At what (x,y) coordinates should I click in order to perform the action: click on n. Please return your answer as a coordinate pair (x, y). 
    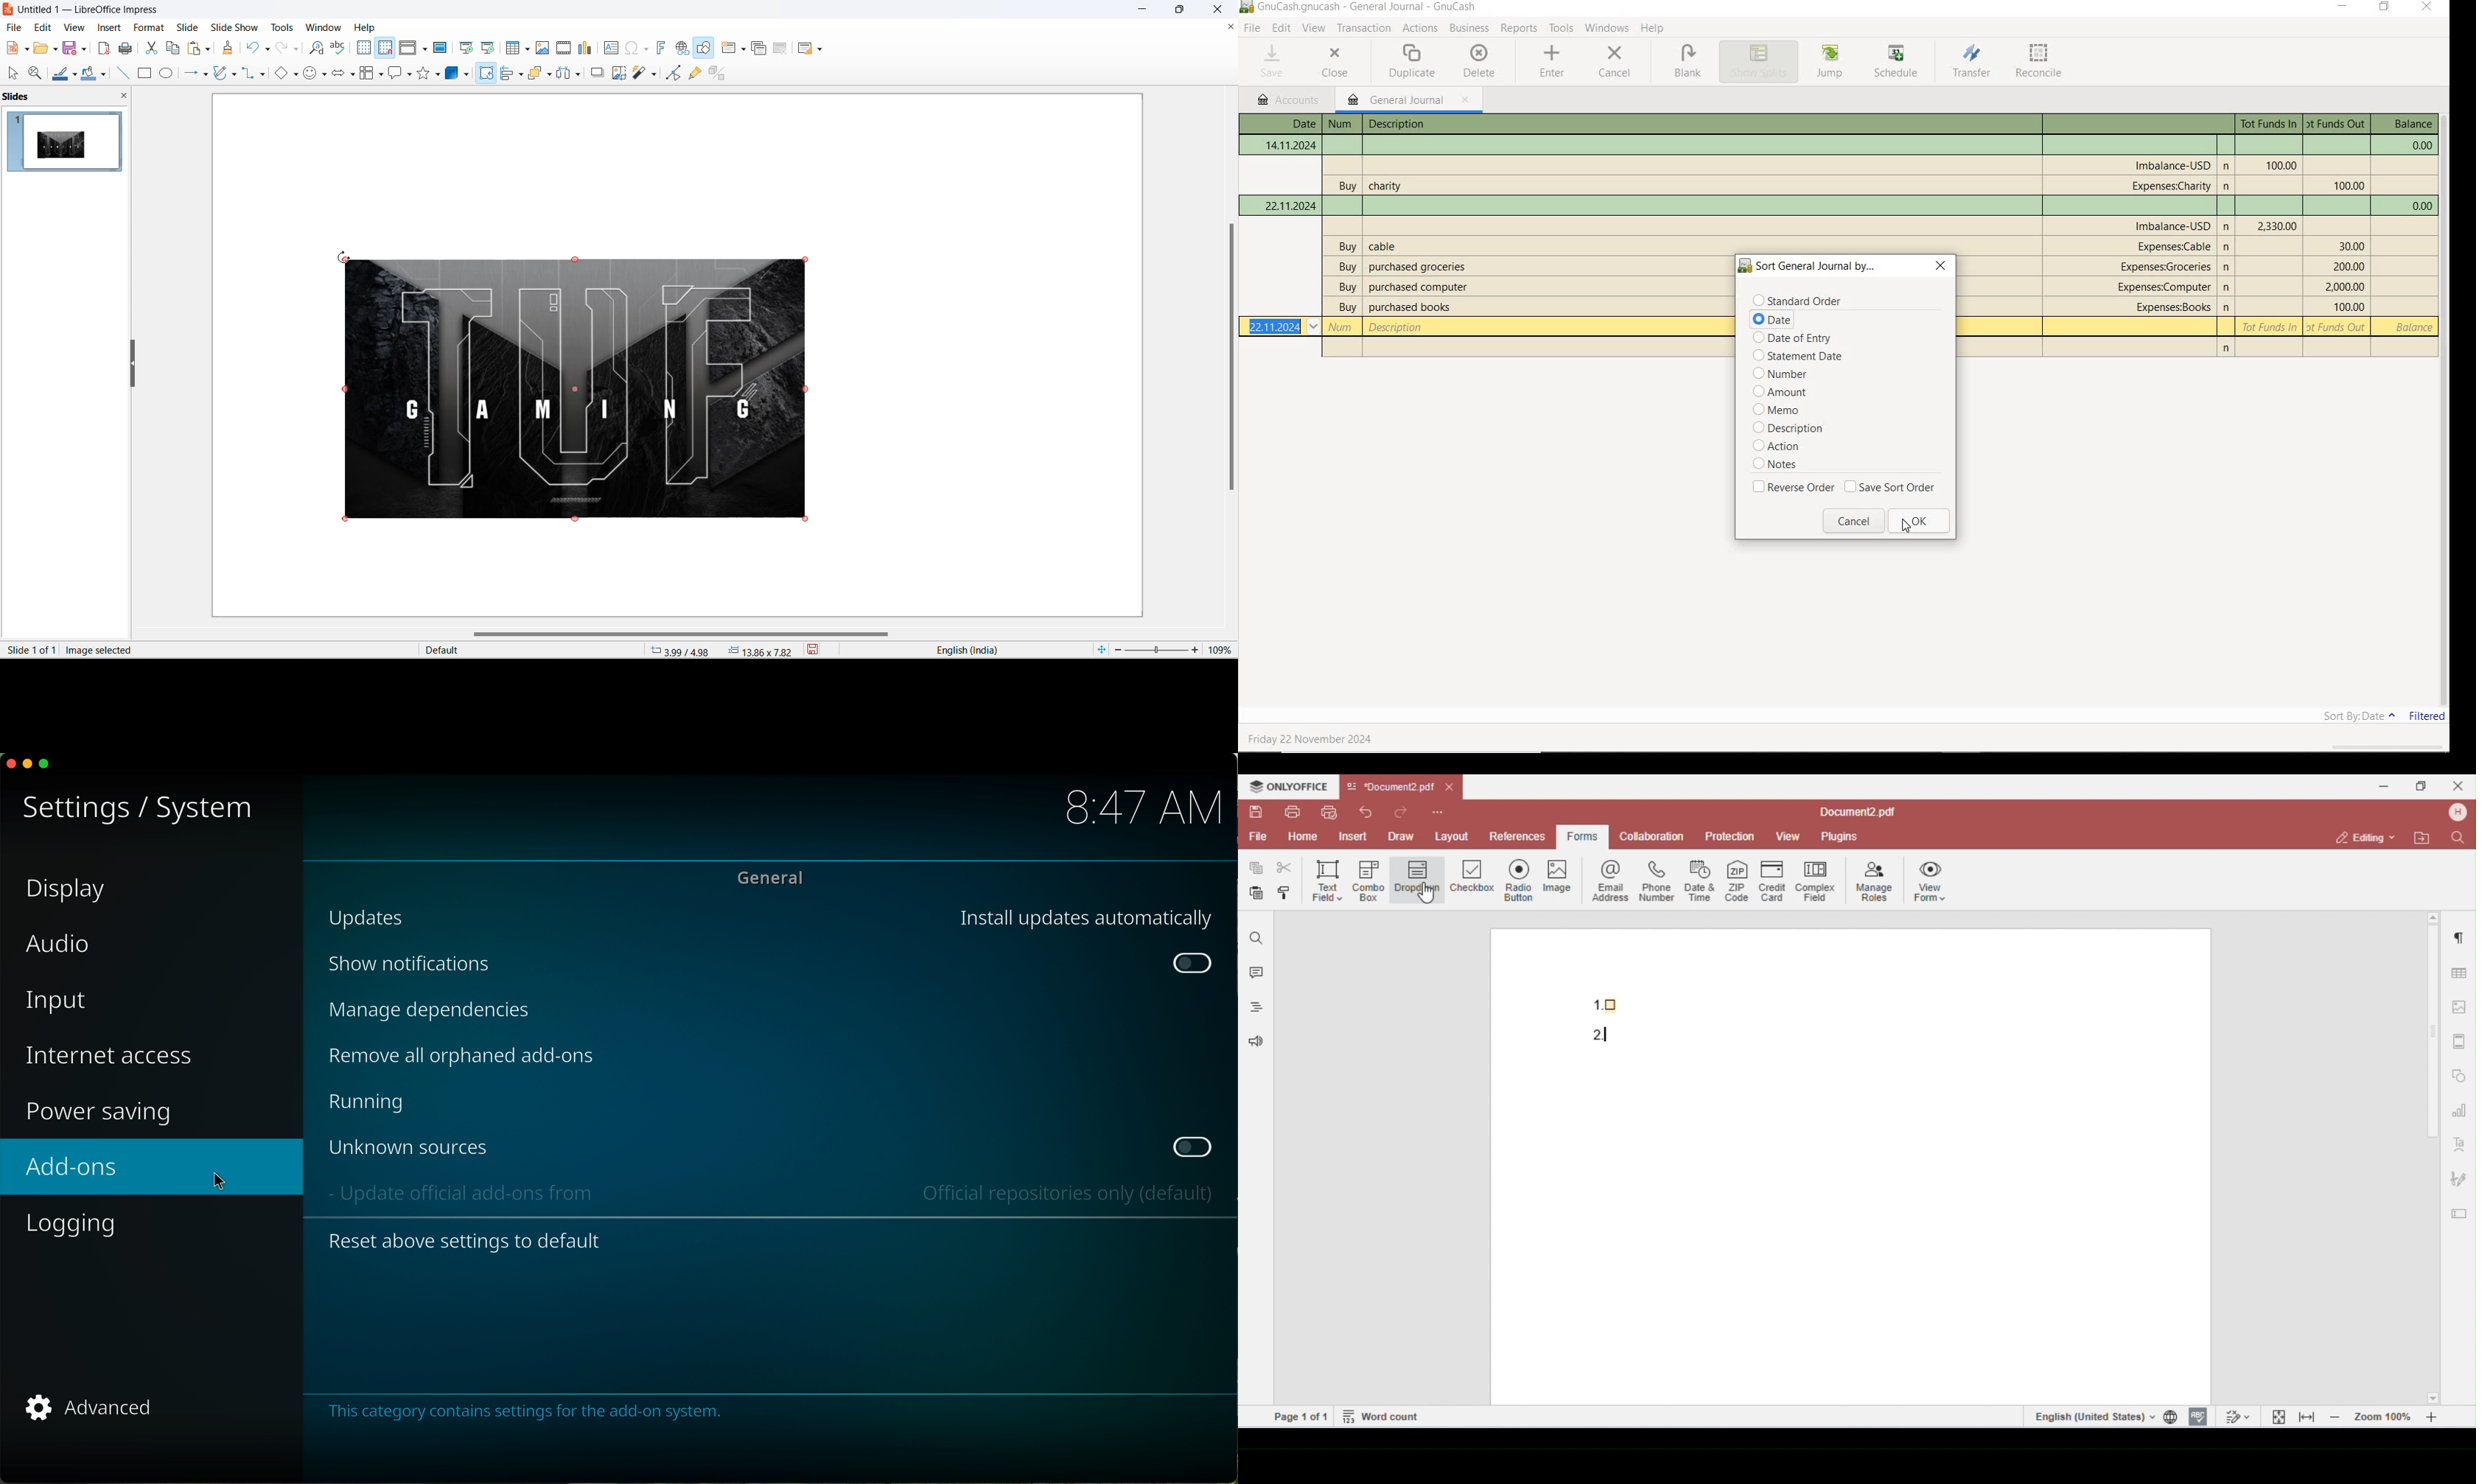
    Looking at the image, I should click on (2228, 307).